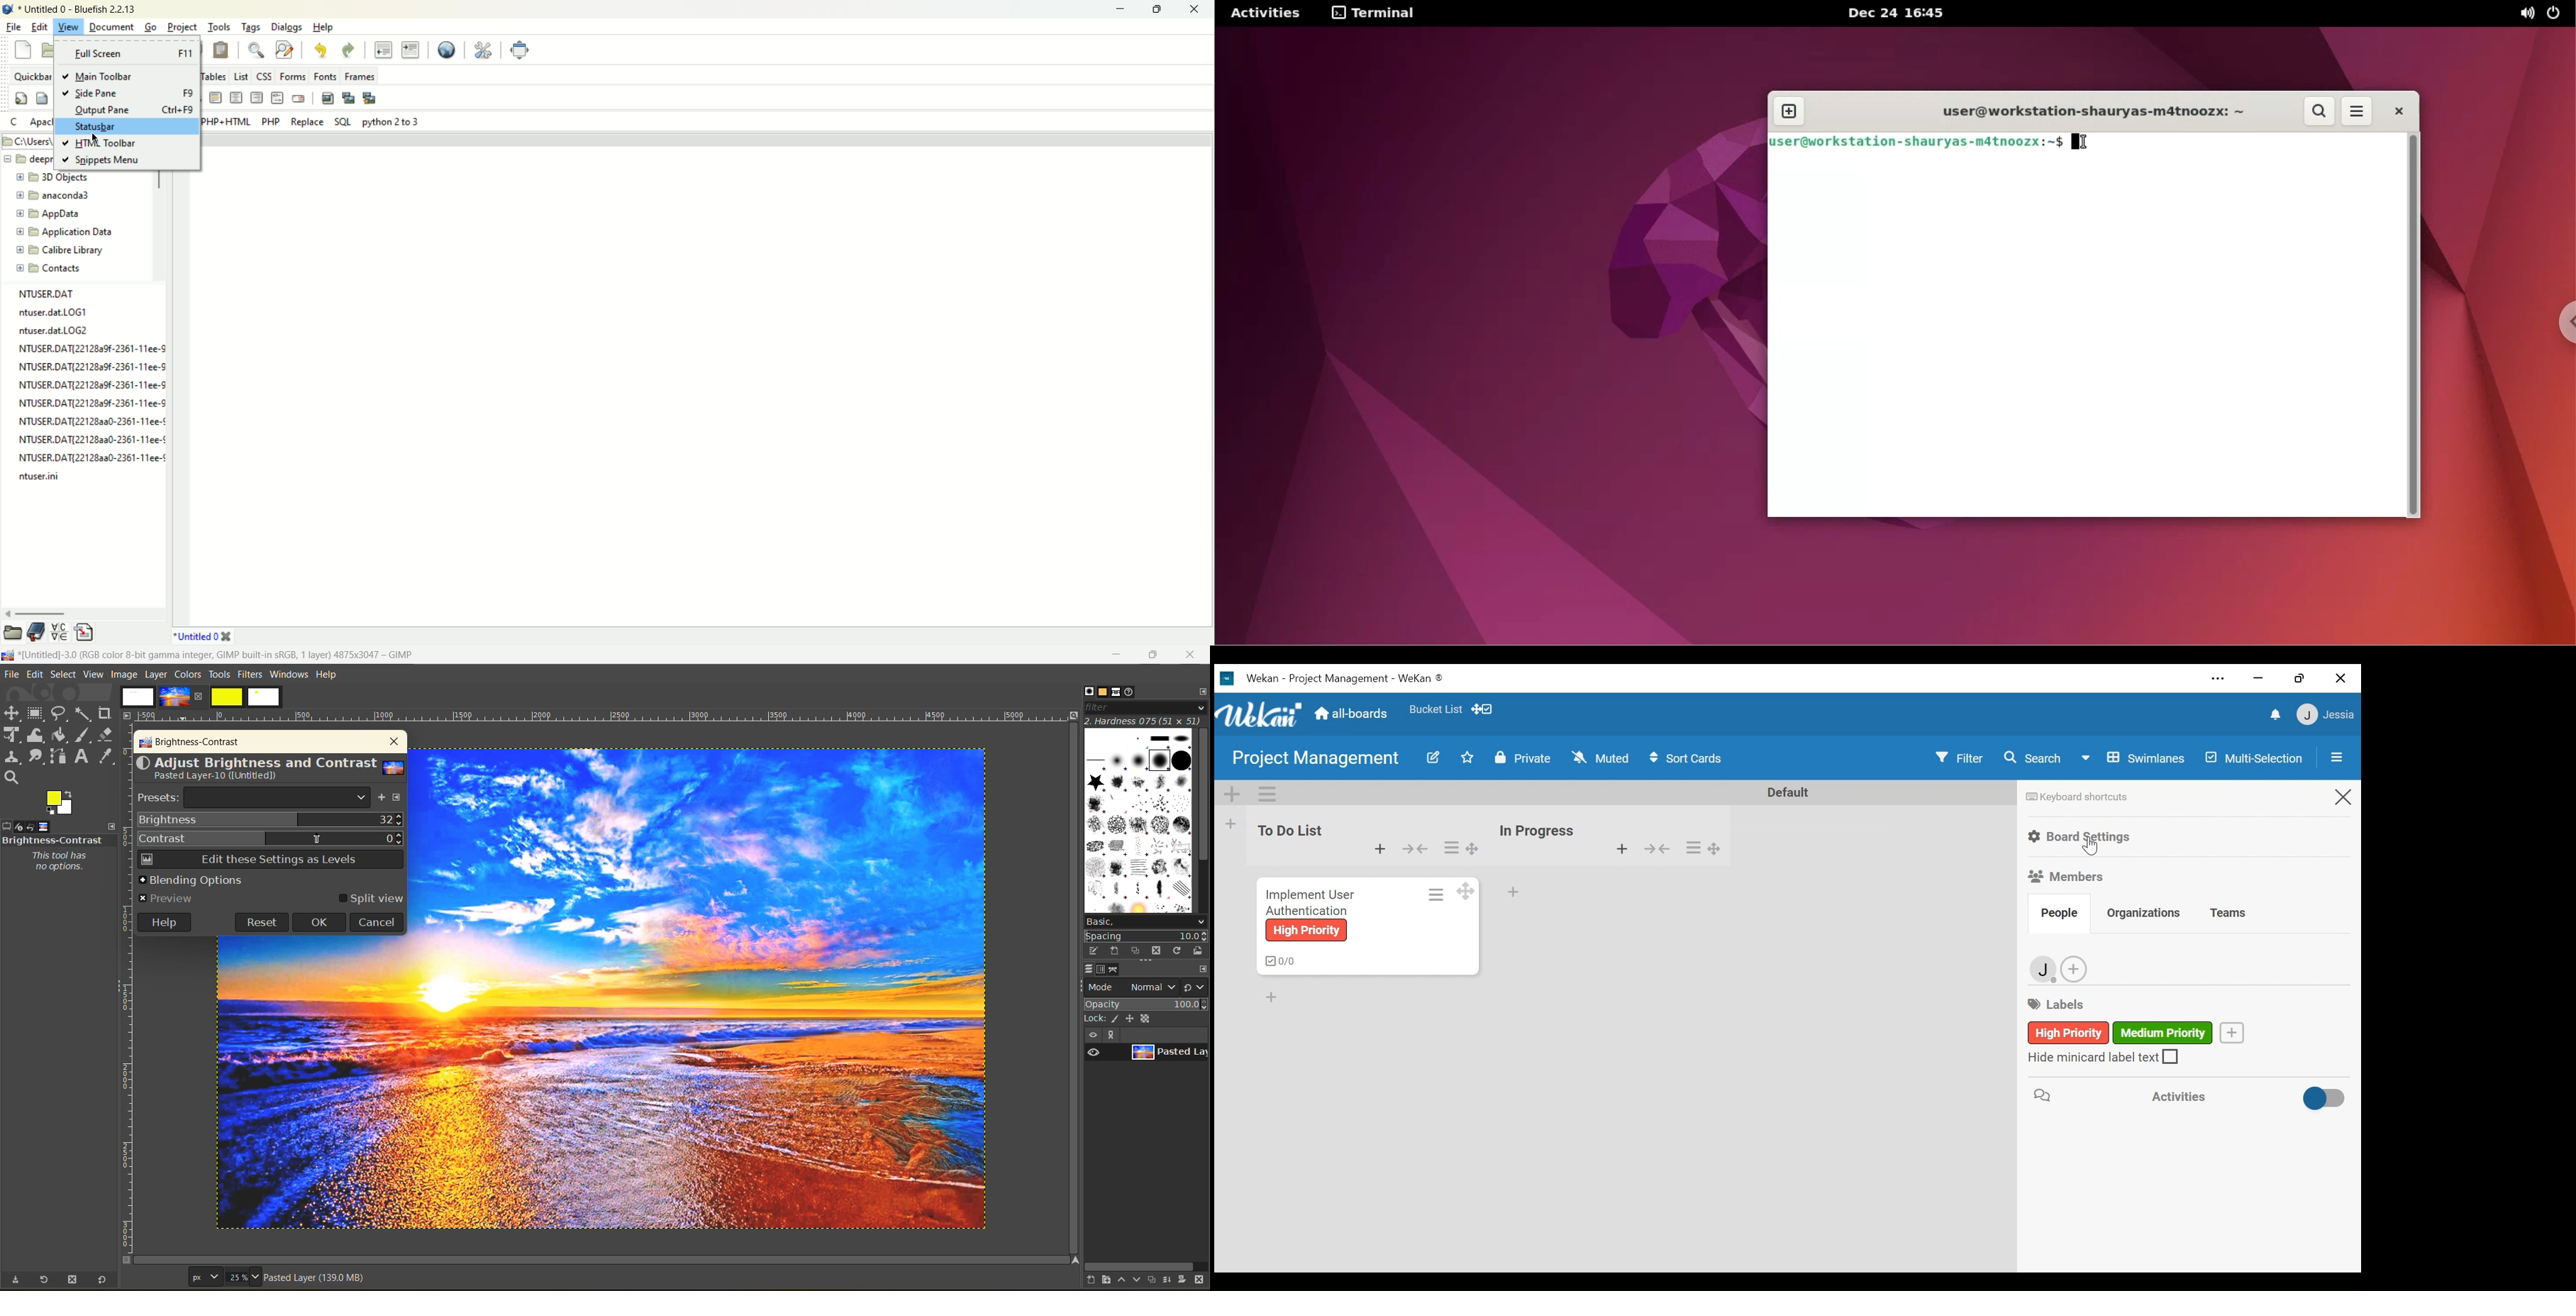 The width and height of the screenshot is (2576, 1316). Describe the element at coordinates (1319, 758) in the screenshot. I see `Board Name` at that location.